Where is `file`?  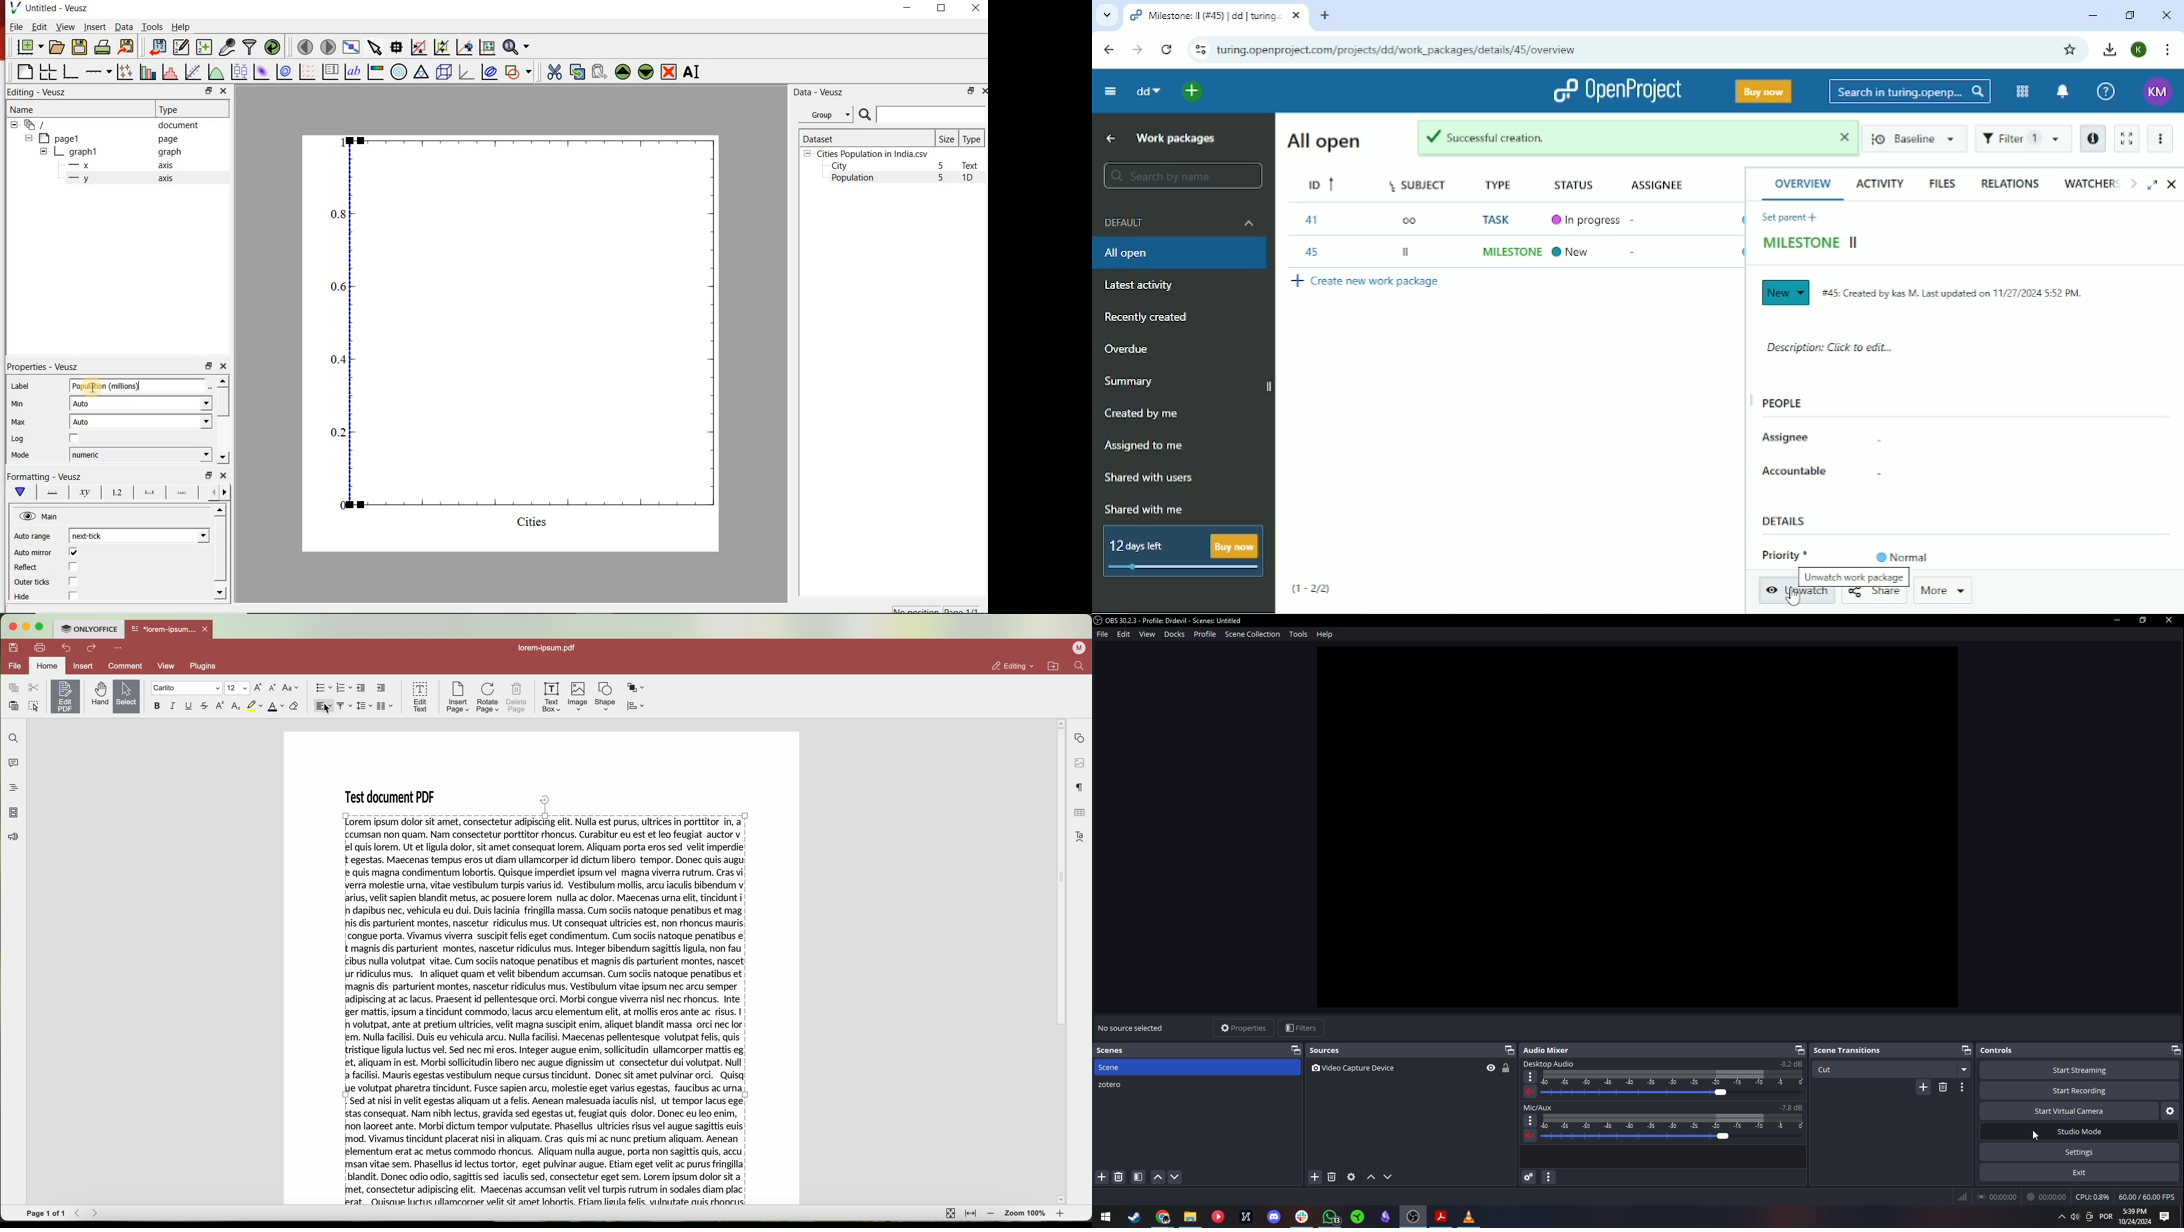 file is located at coordinates (14, 665).